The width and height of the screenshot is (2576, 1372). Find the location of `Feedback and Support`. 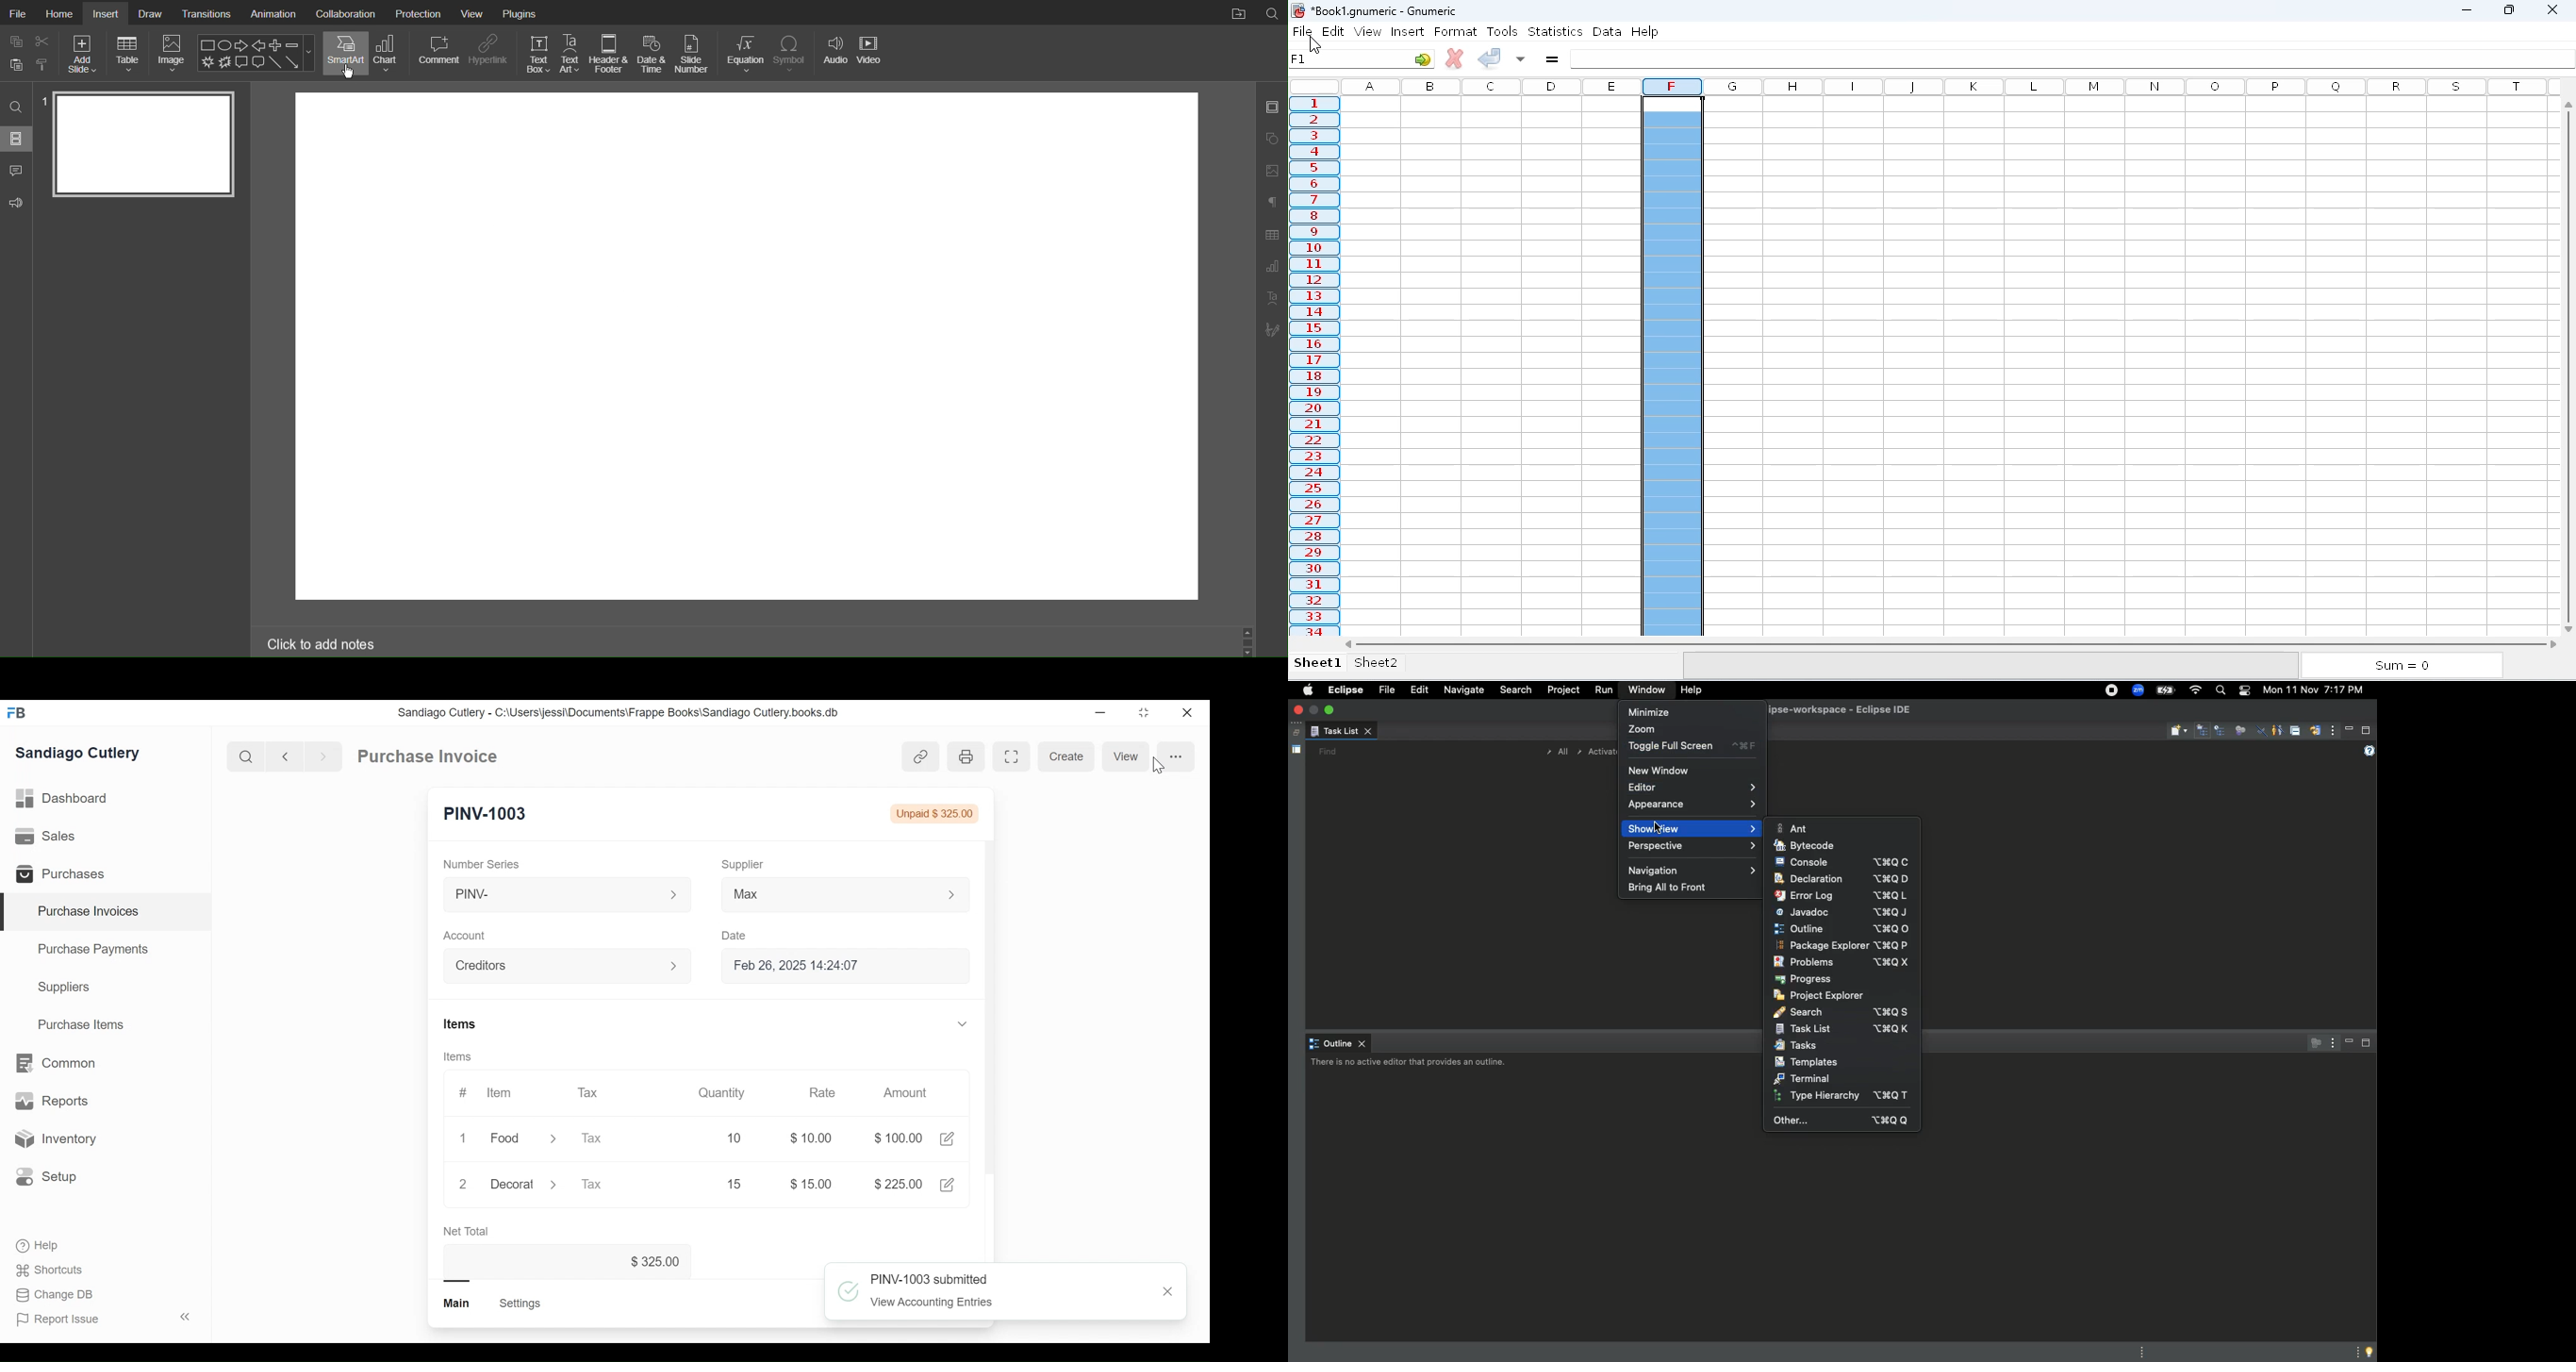

Feedback and Support is located at coordinates (19, 201).